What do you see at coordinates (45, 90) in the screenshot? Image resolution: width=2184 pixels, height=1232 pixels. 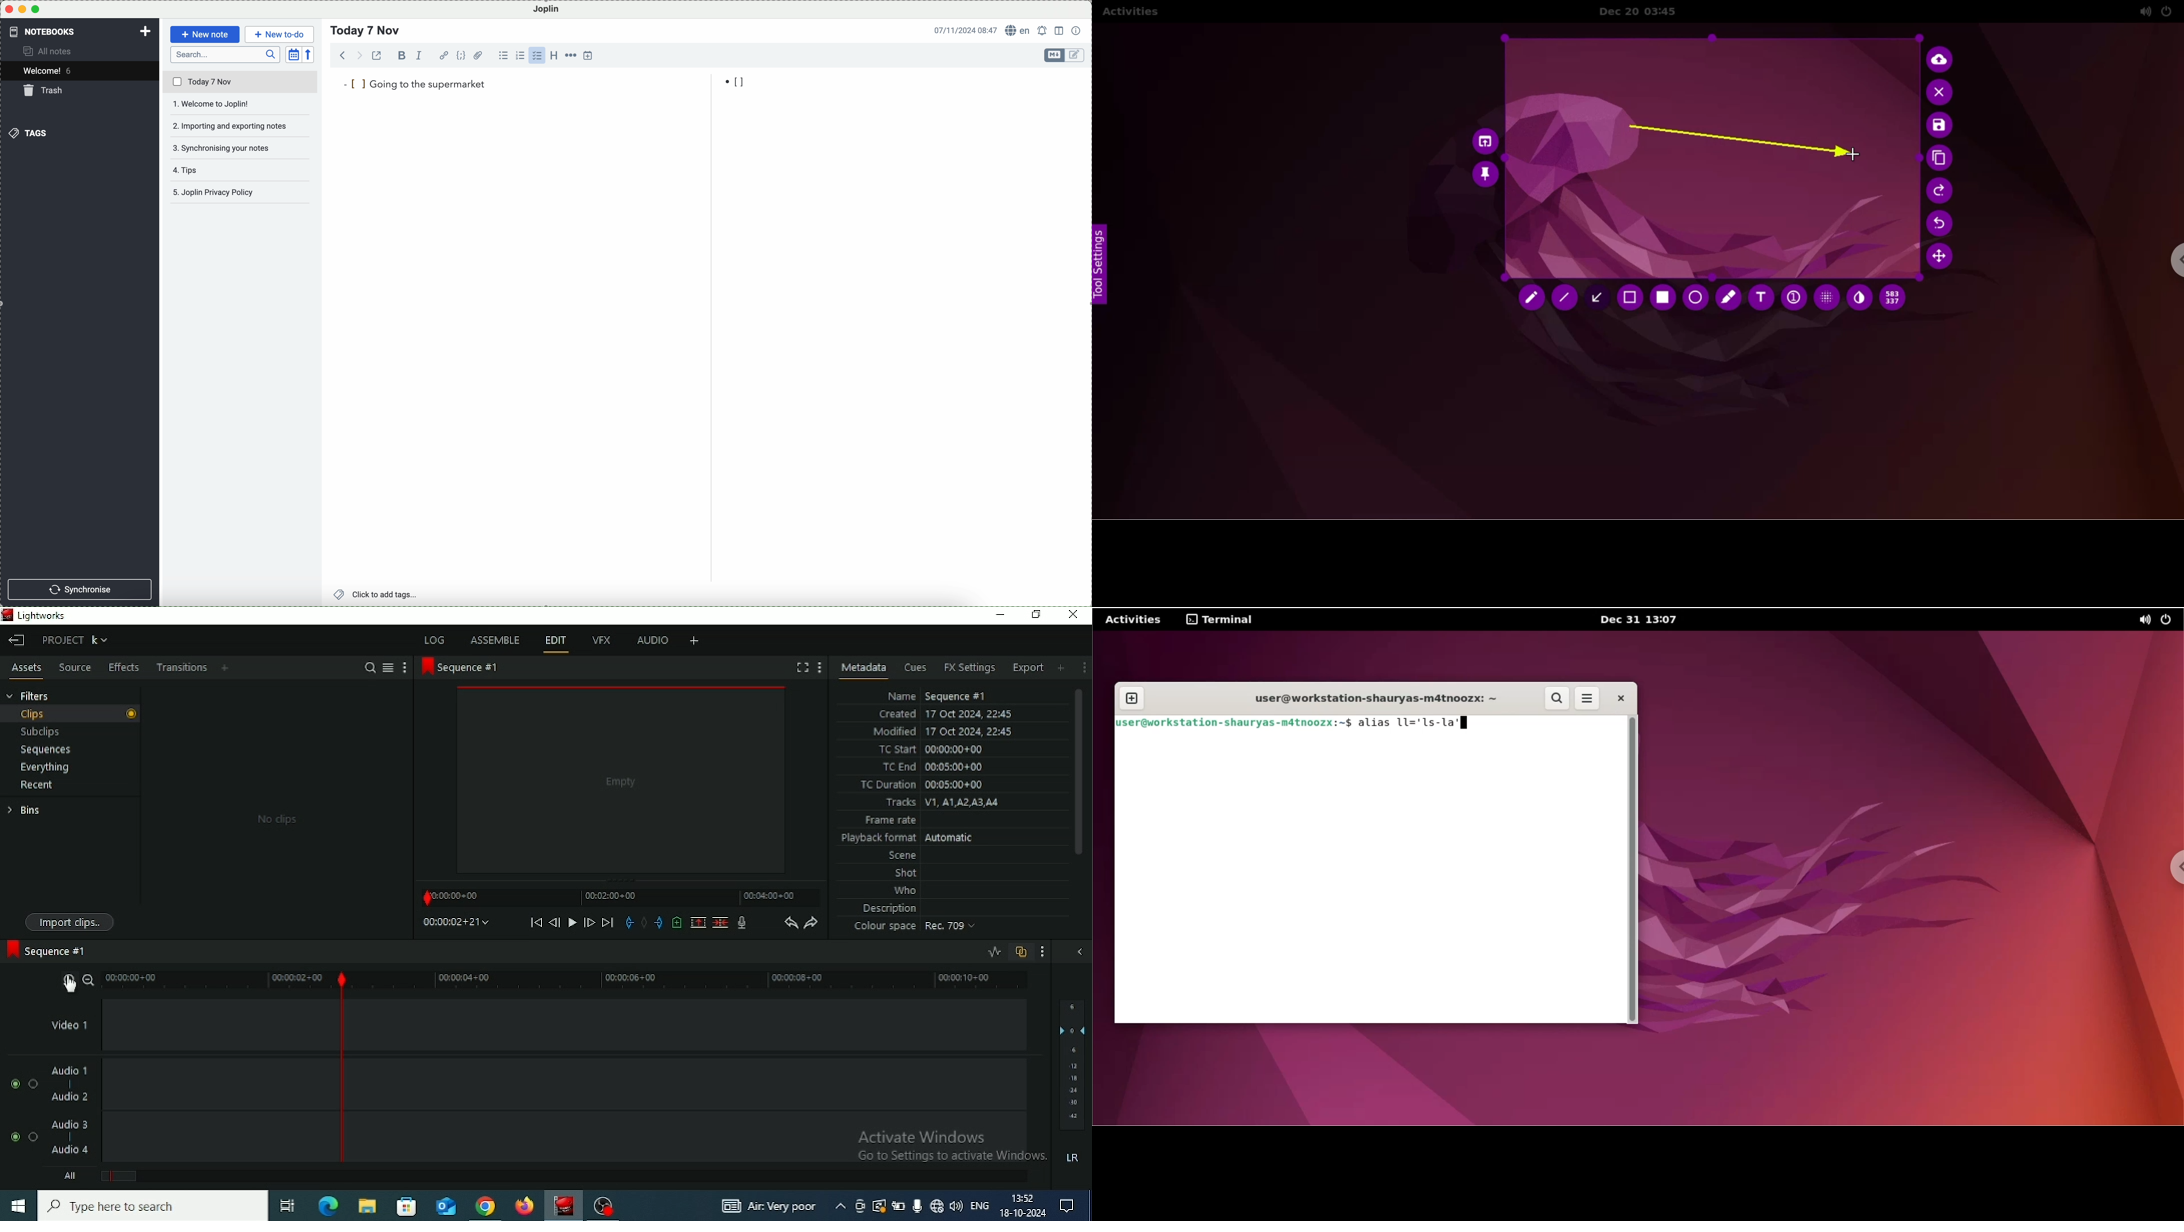 I see `trash` at bounding box center [45, 90].